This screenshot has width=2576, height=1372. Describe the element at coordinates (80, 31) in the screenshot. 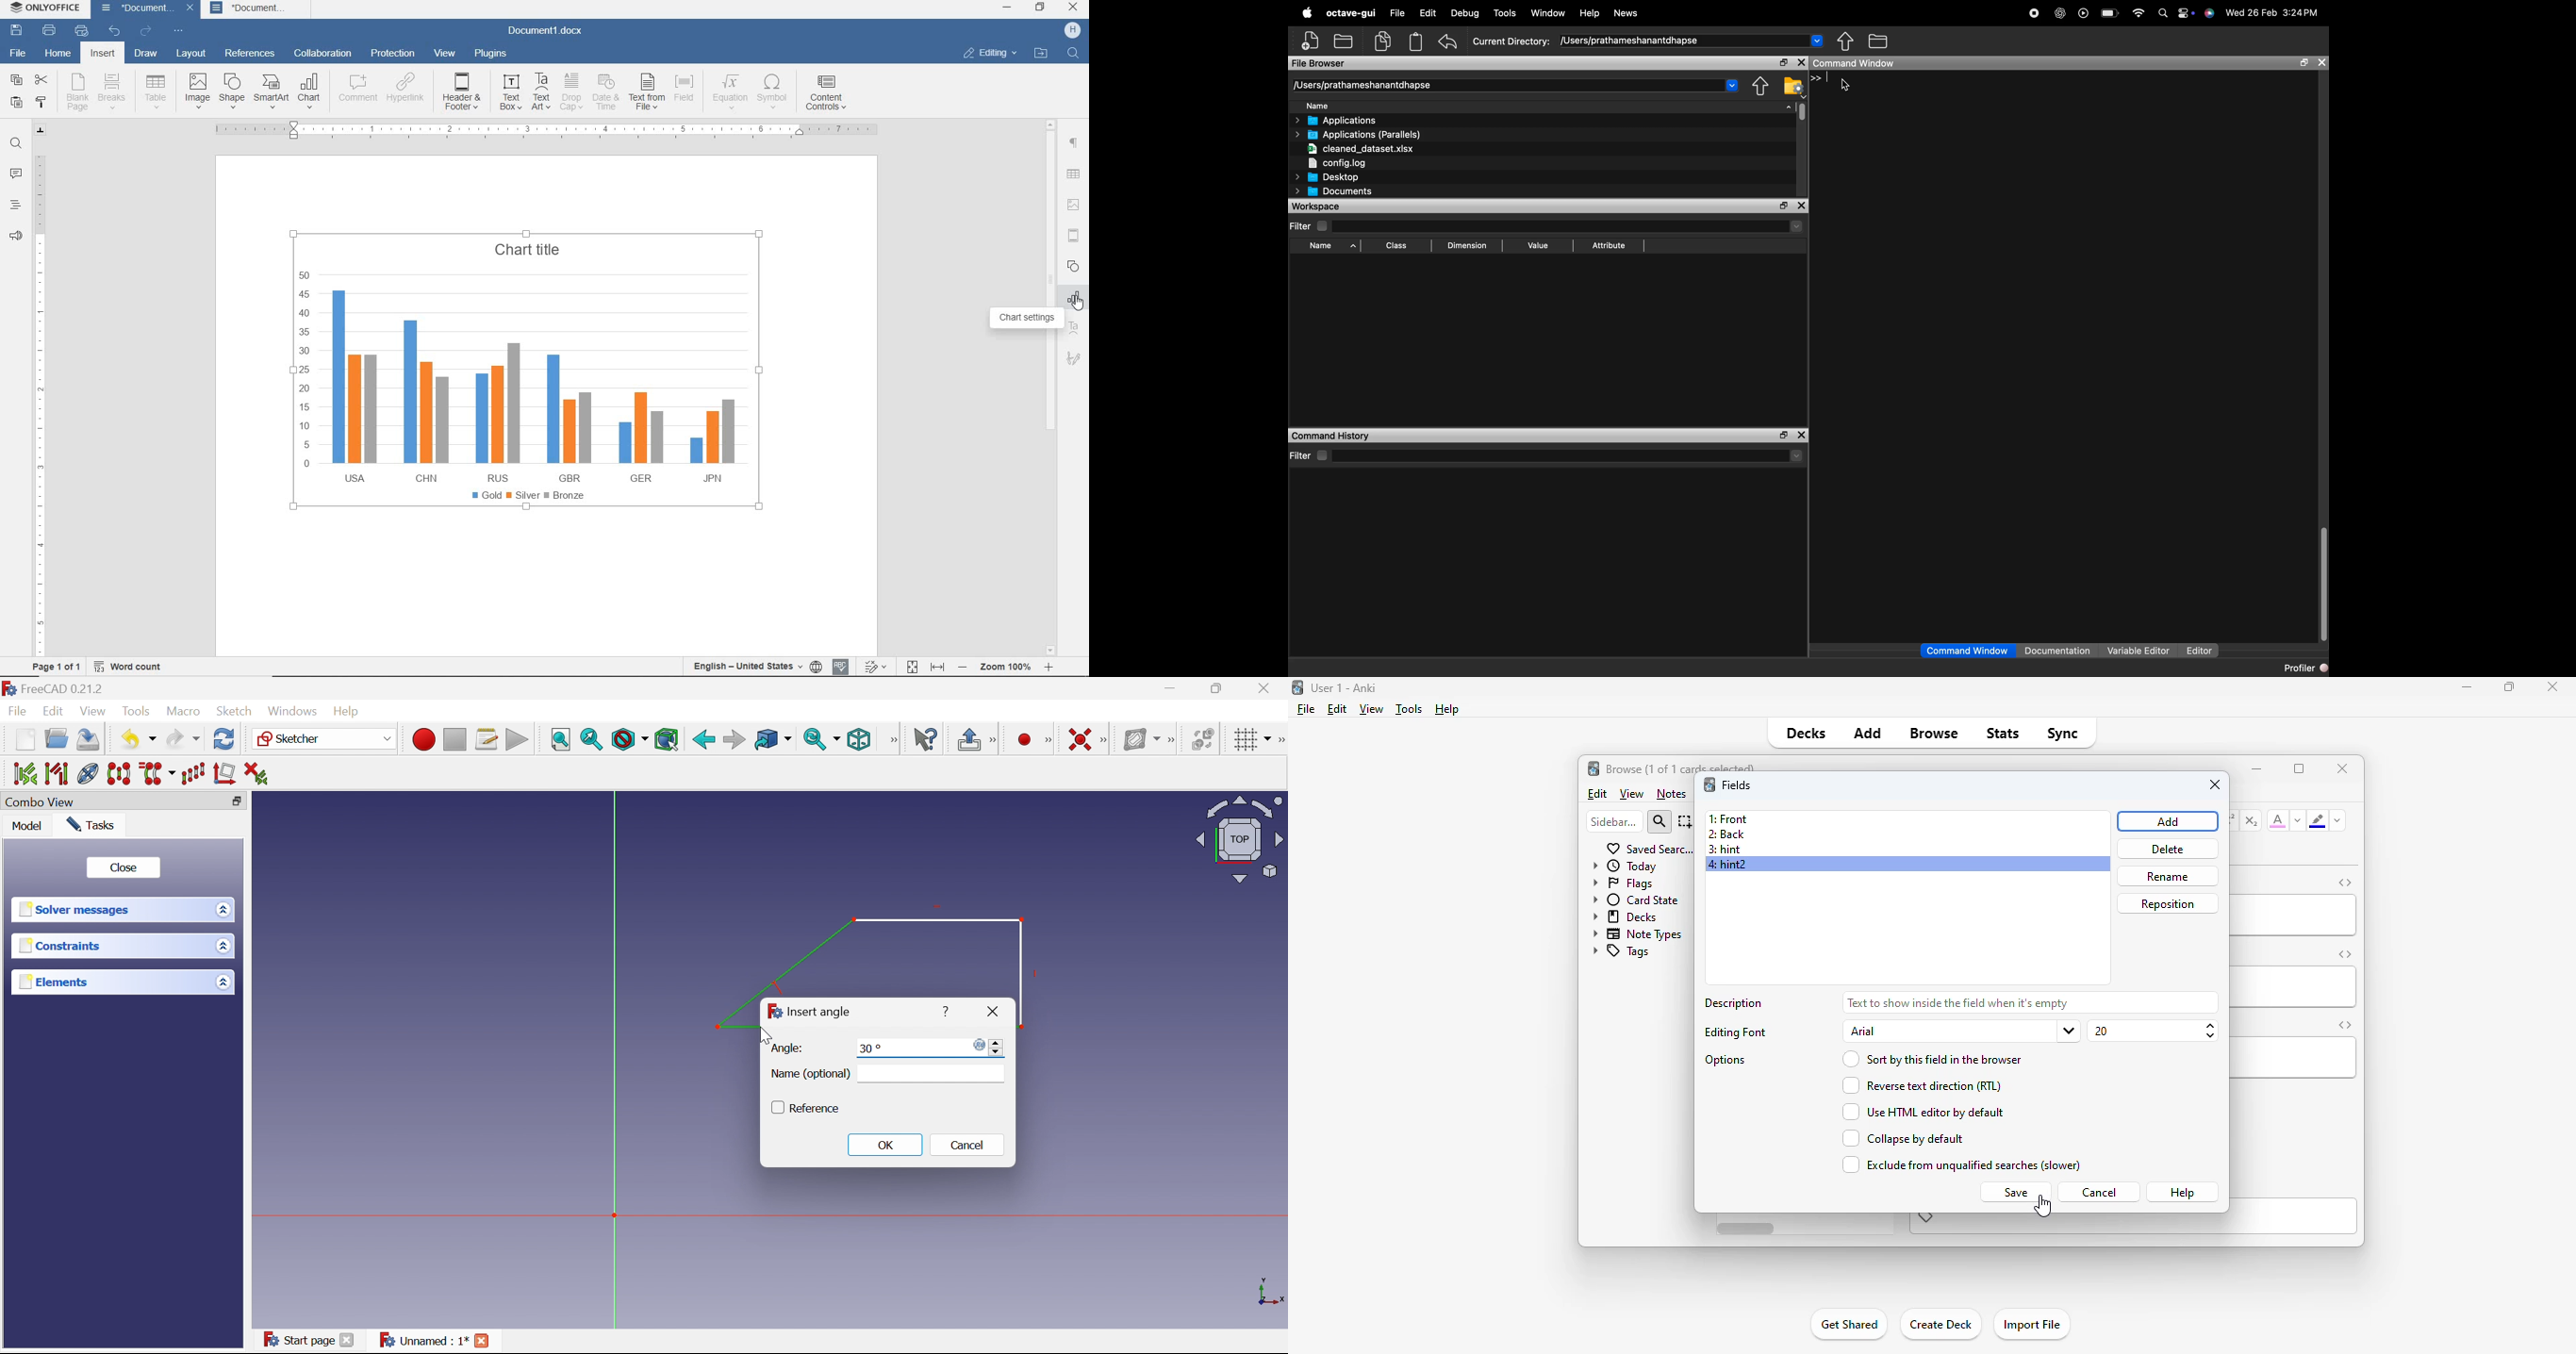

I see `quick print` at that location.